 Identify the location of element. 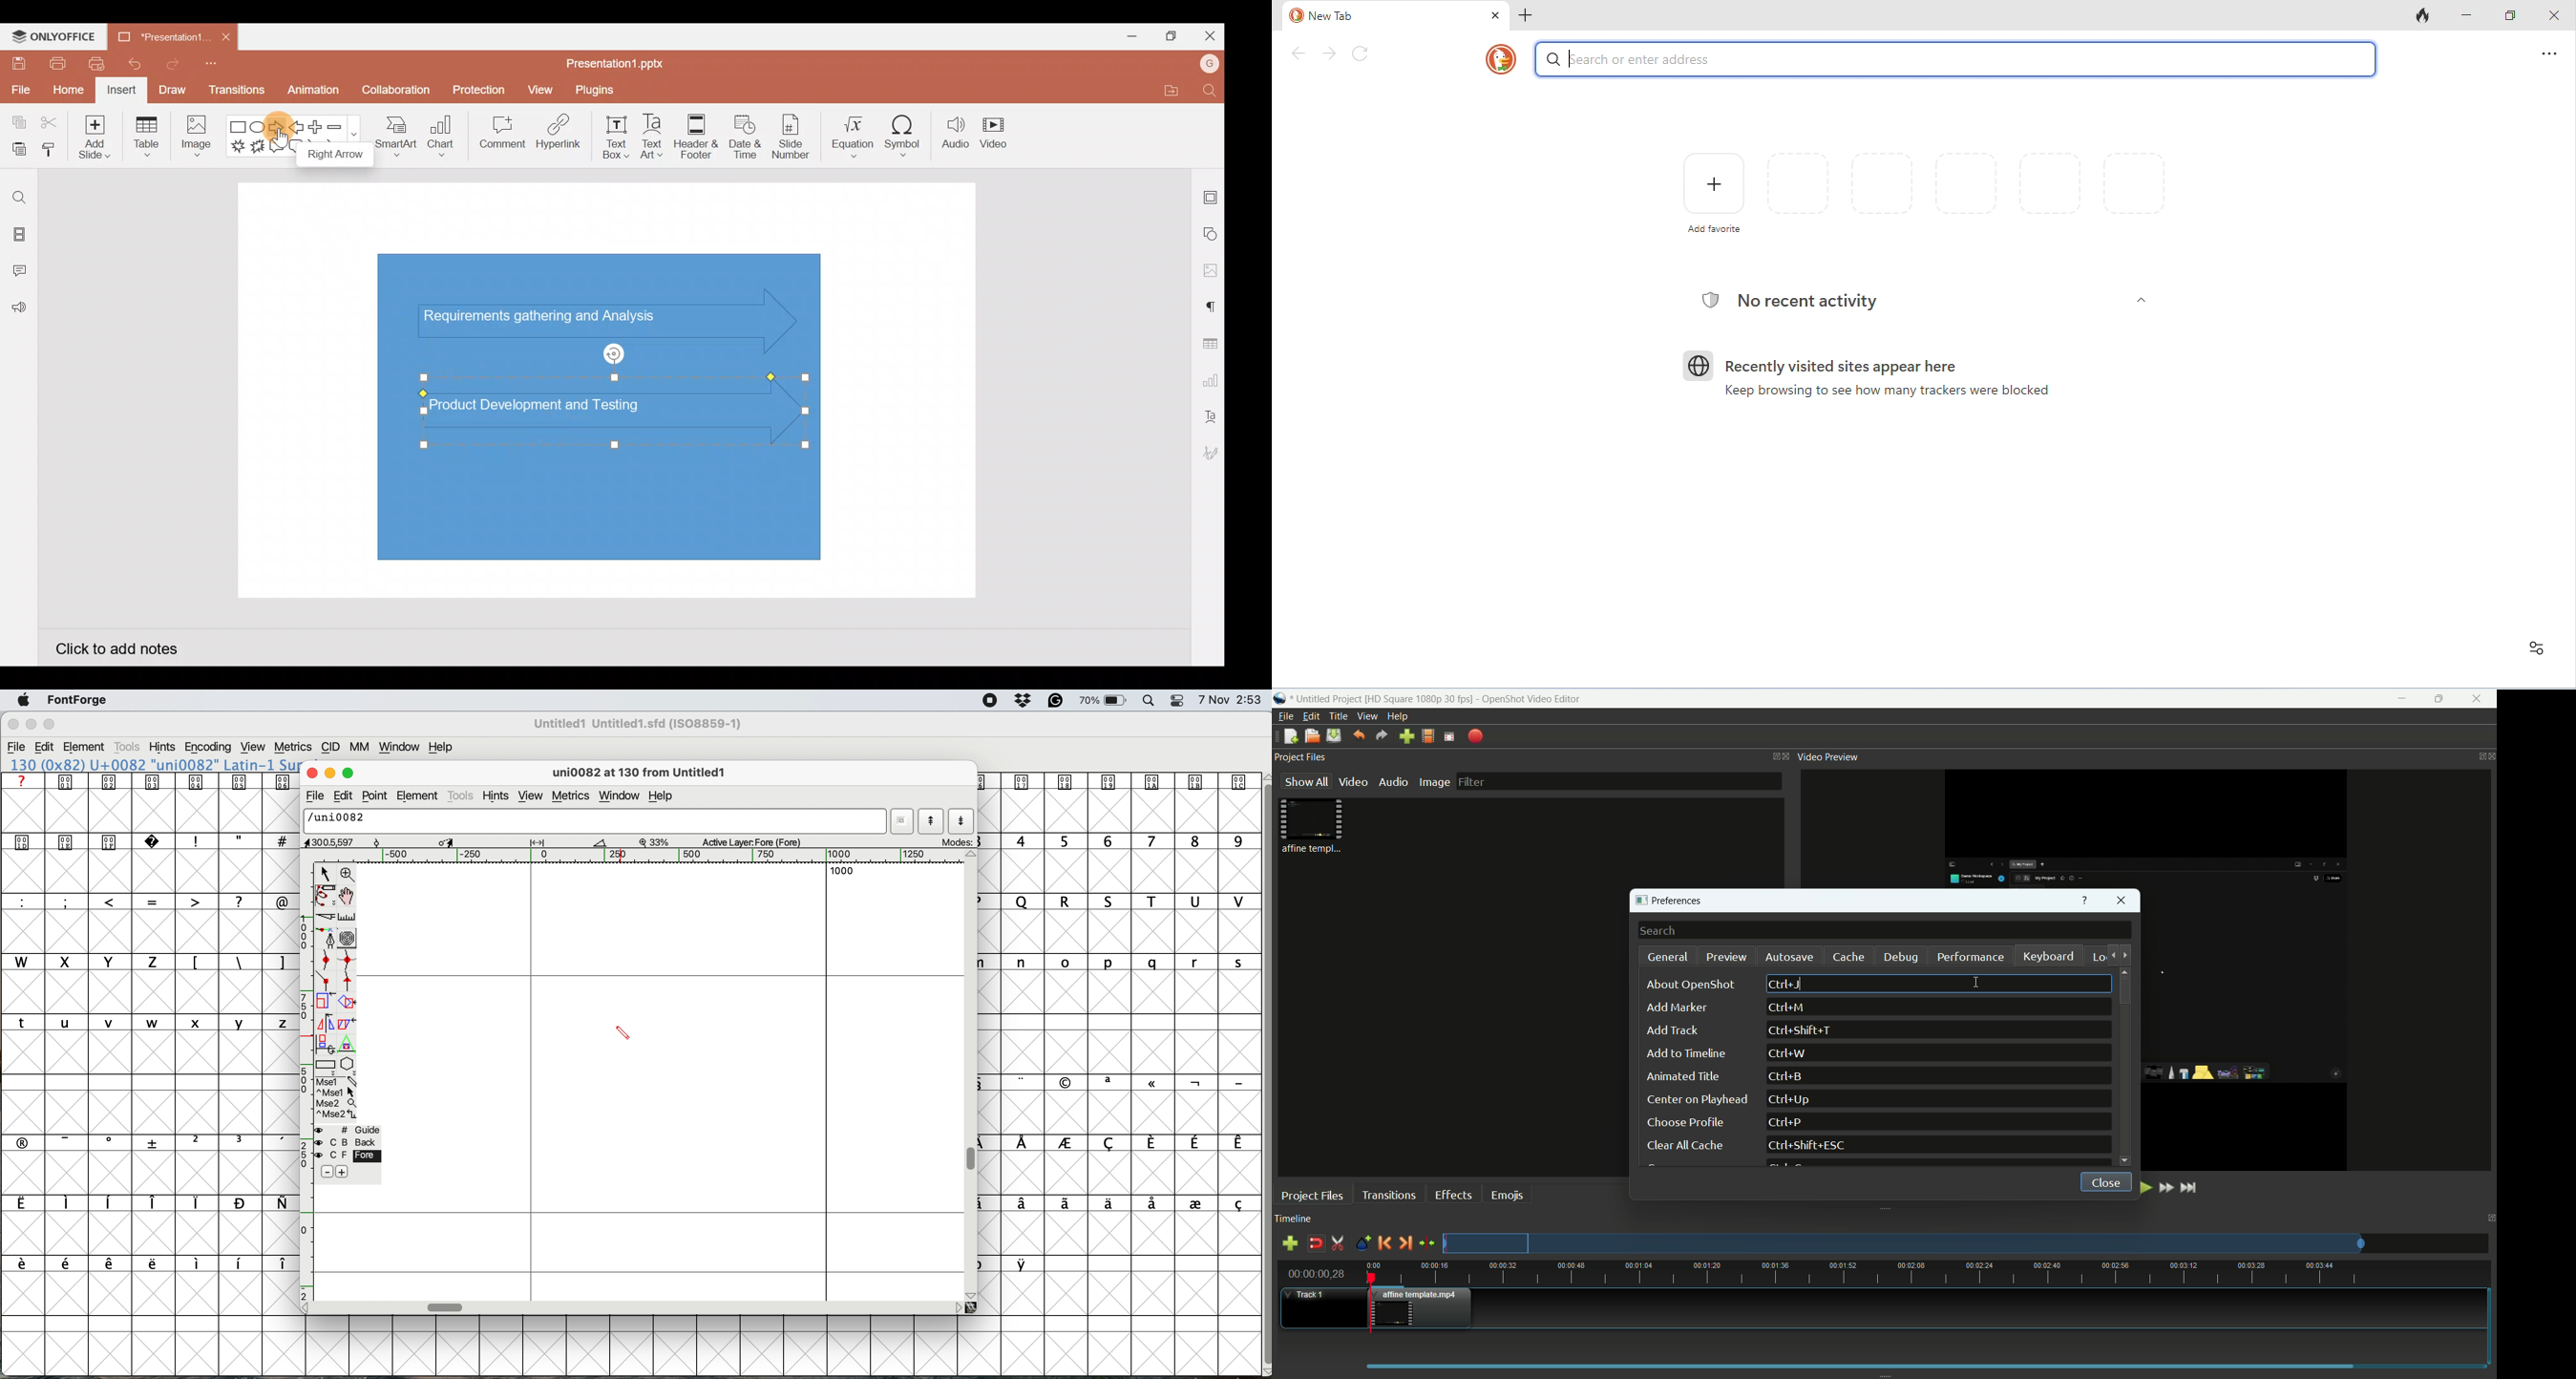
(90, 747).